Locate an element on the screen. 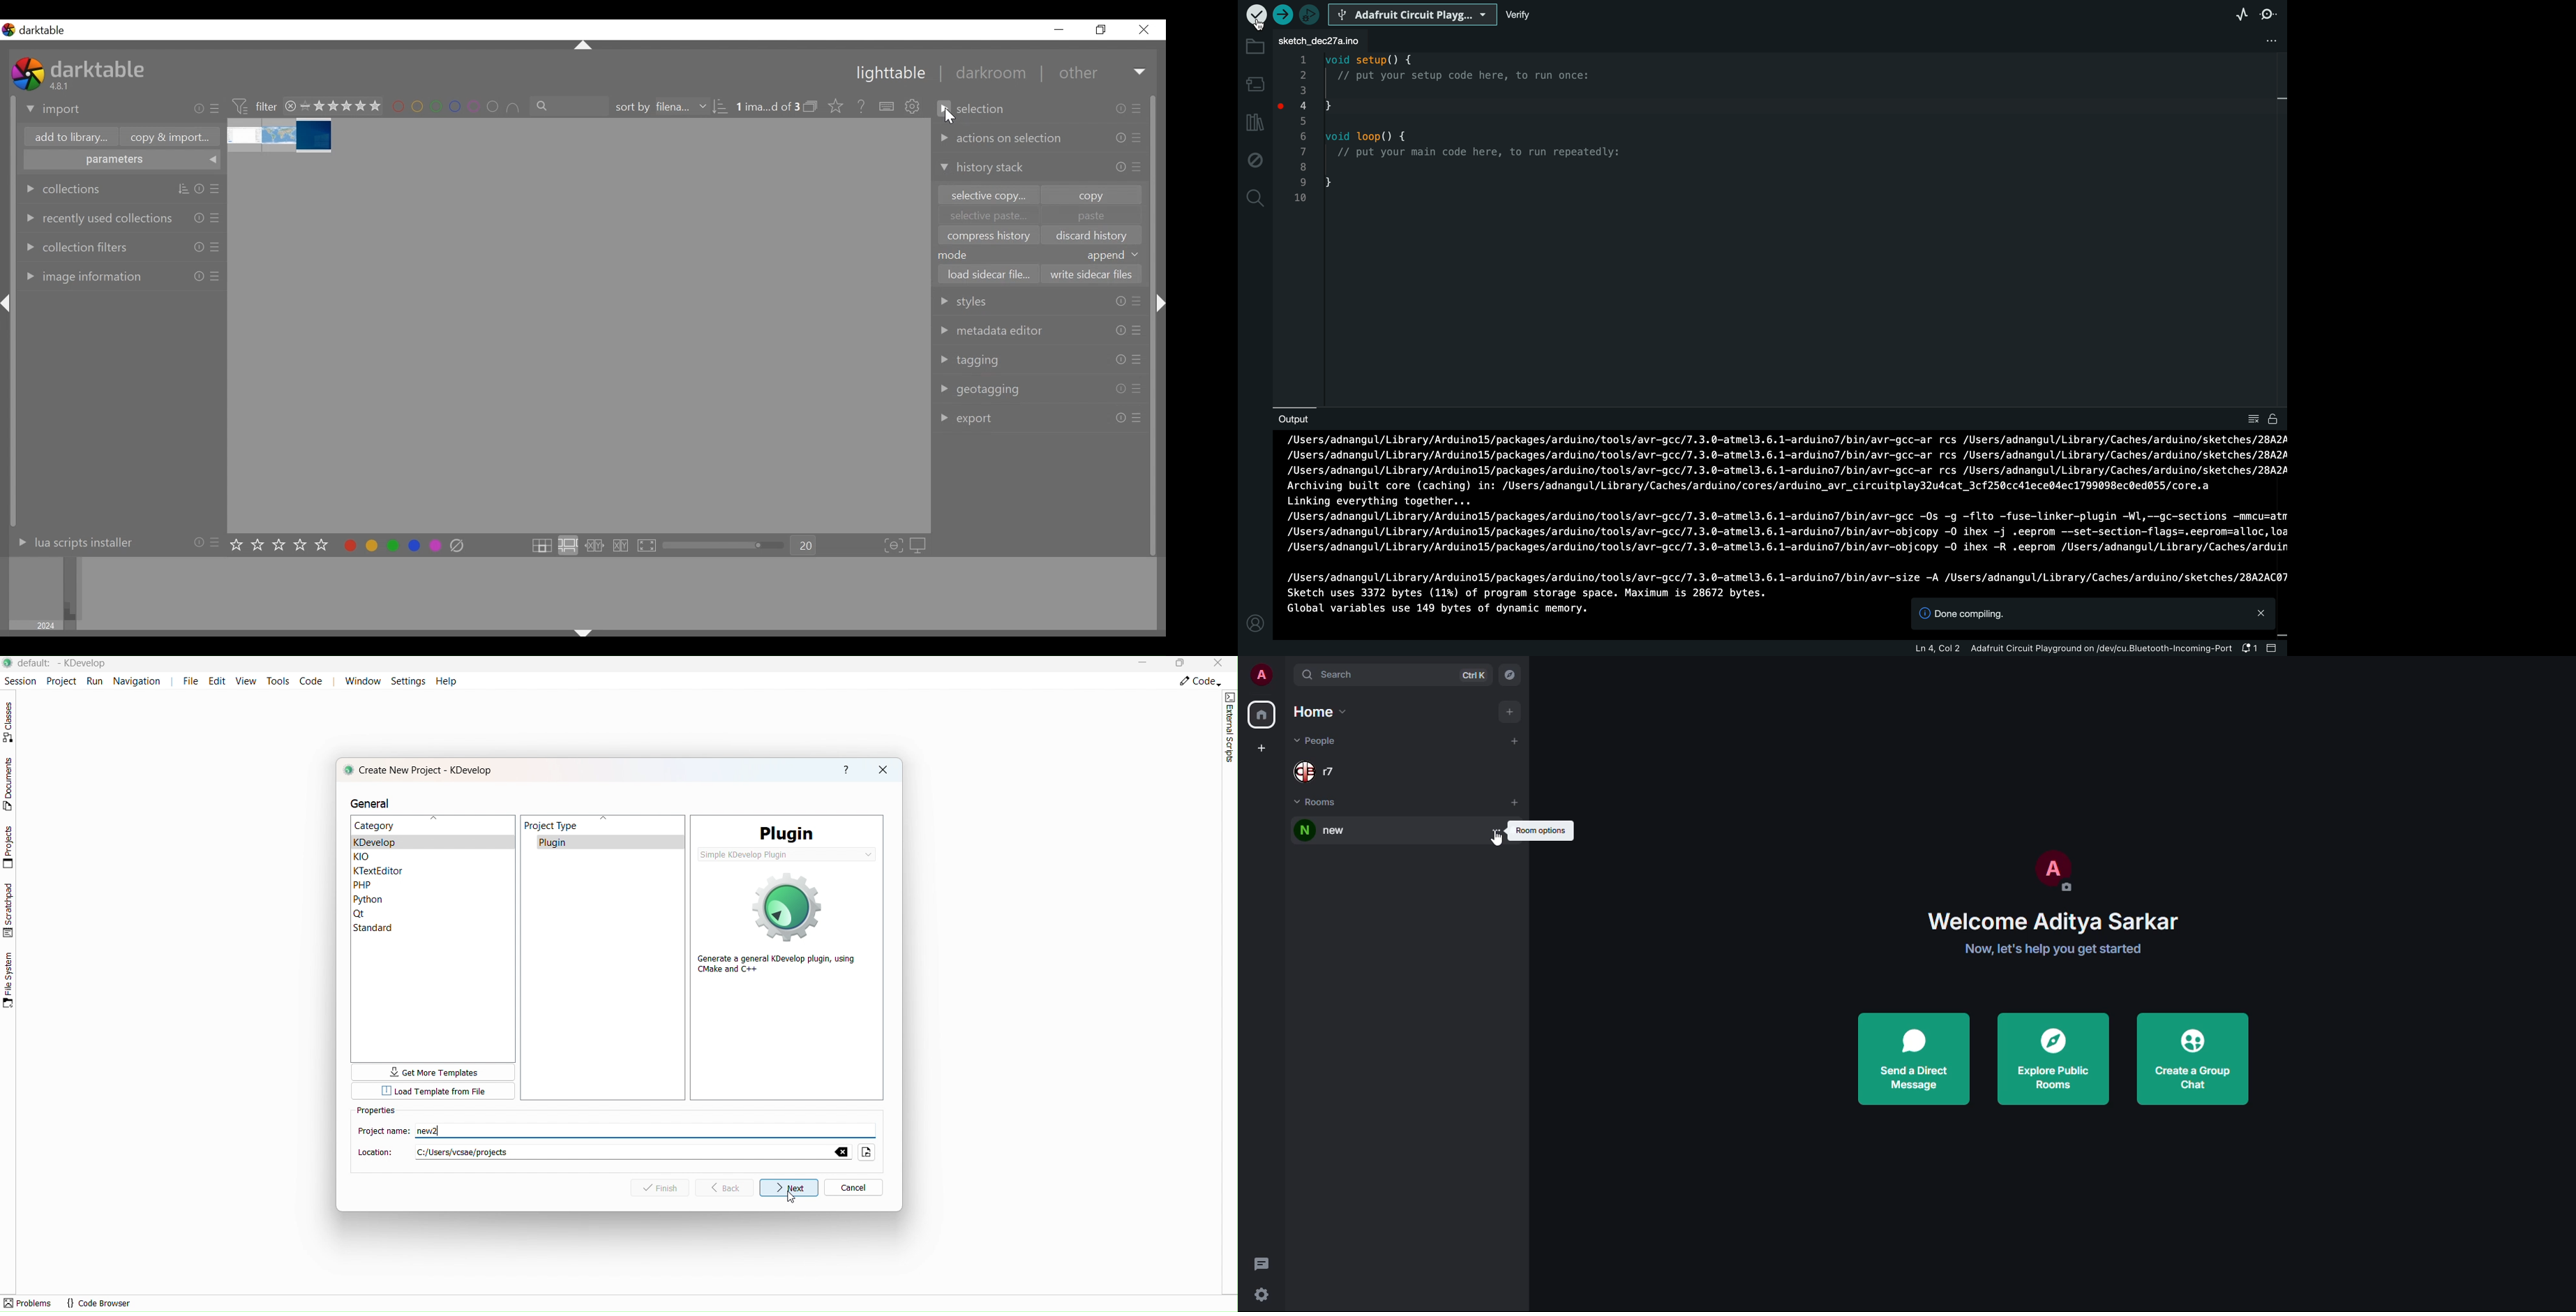 The image size is (2576, 1316). threads is located at coordinates (1261, 1263).